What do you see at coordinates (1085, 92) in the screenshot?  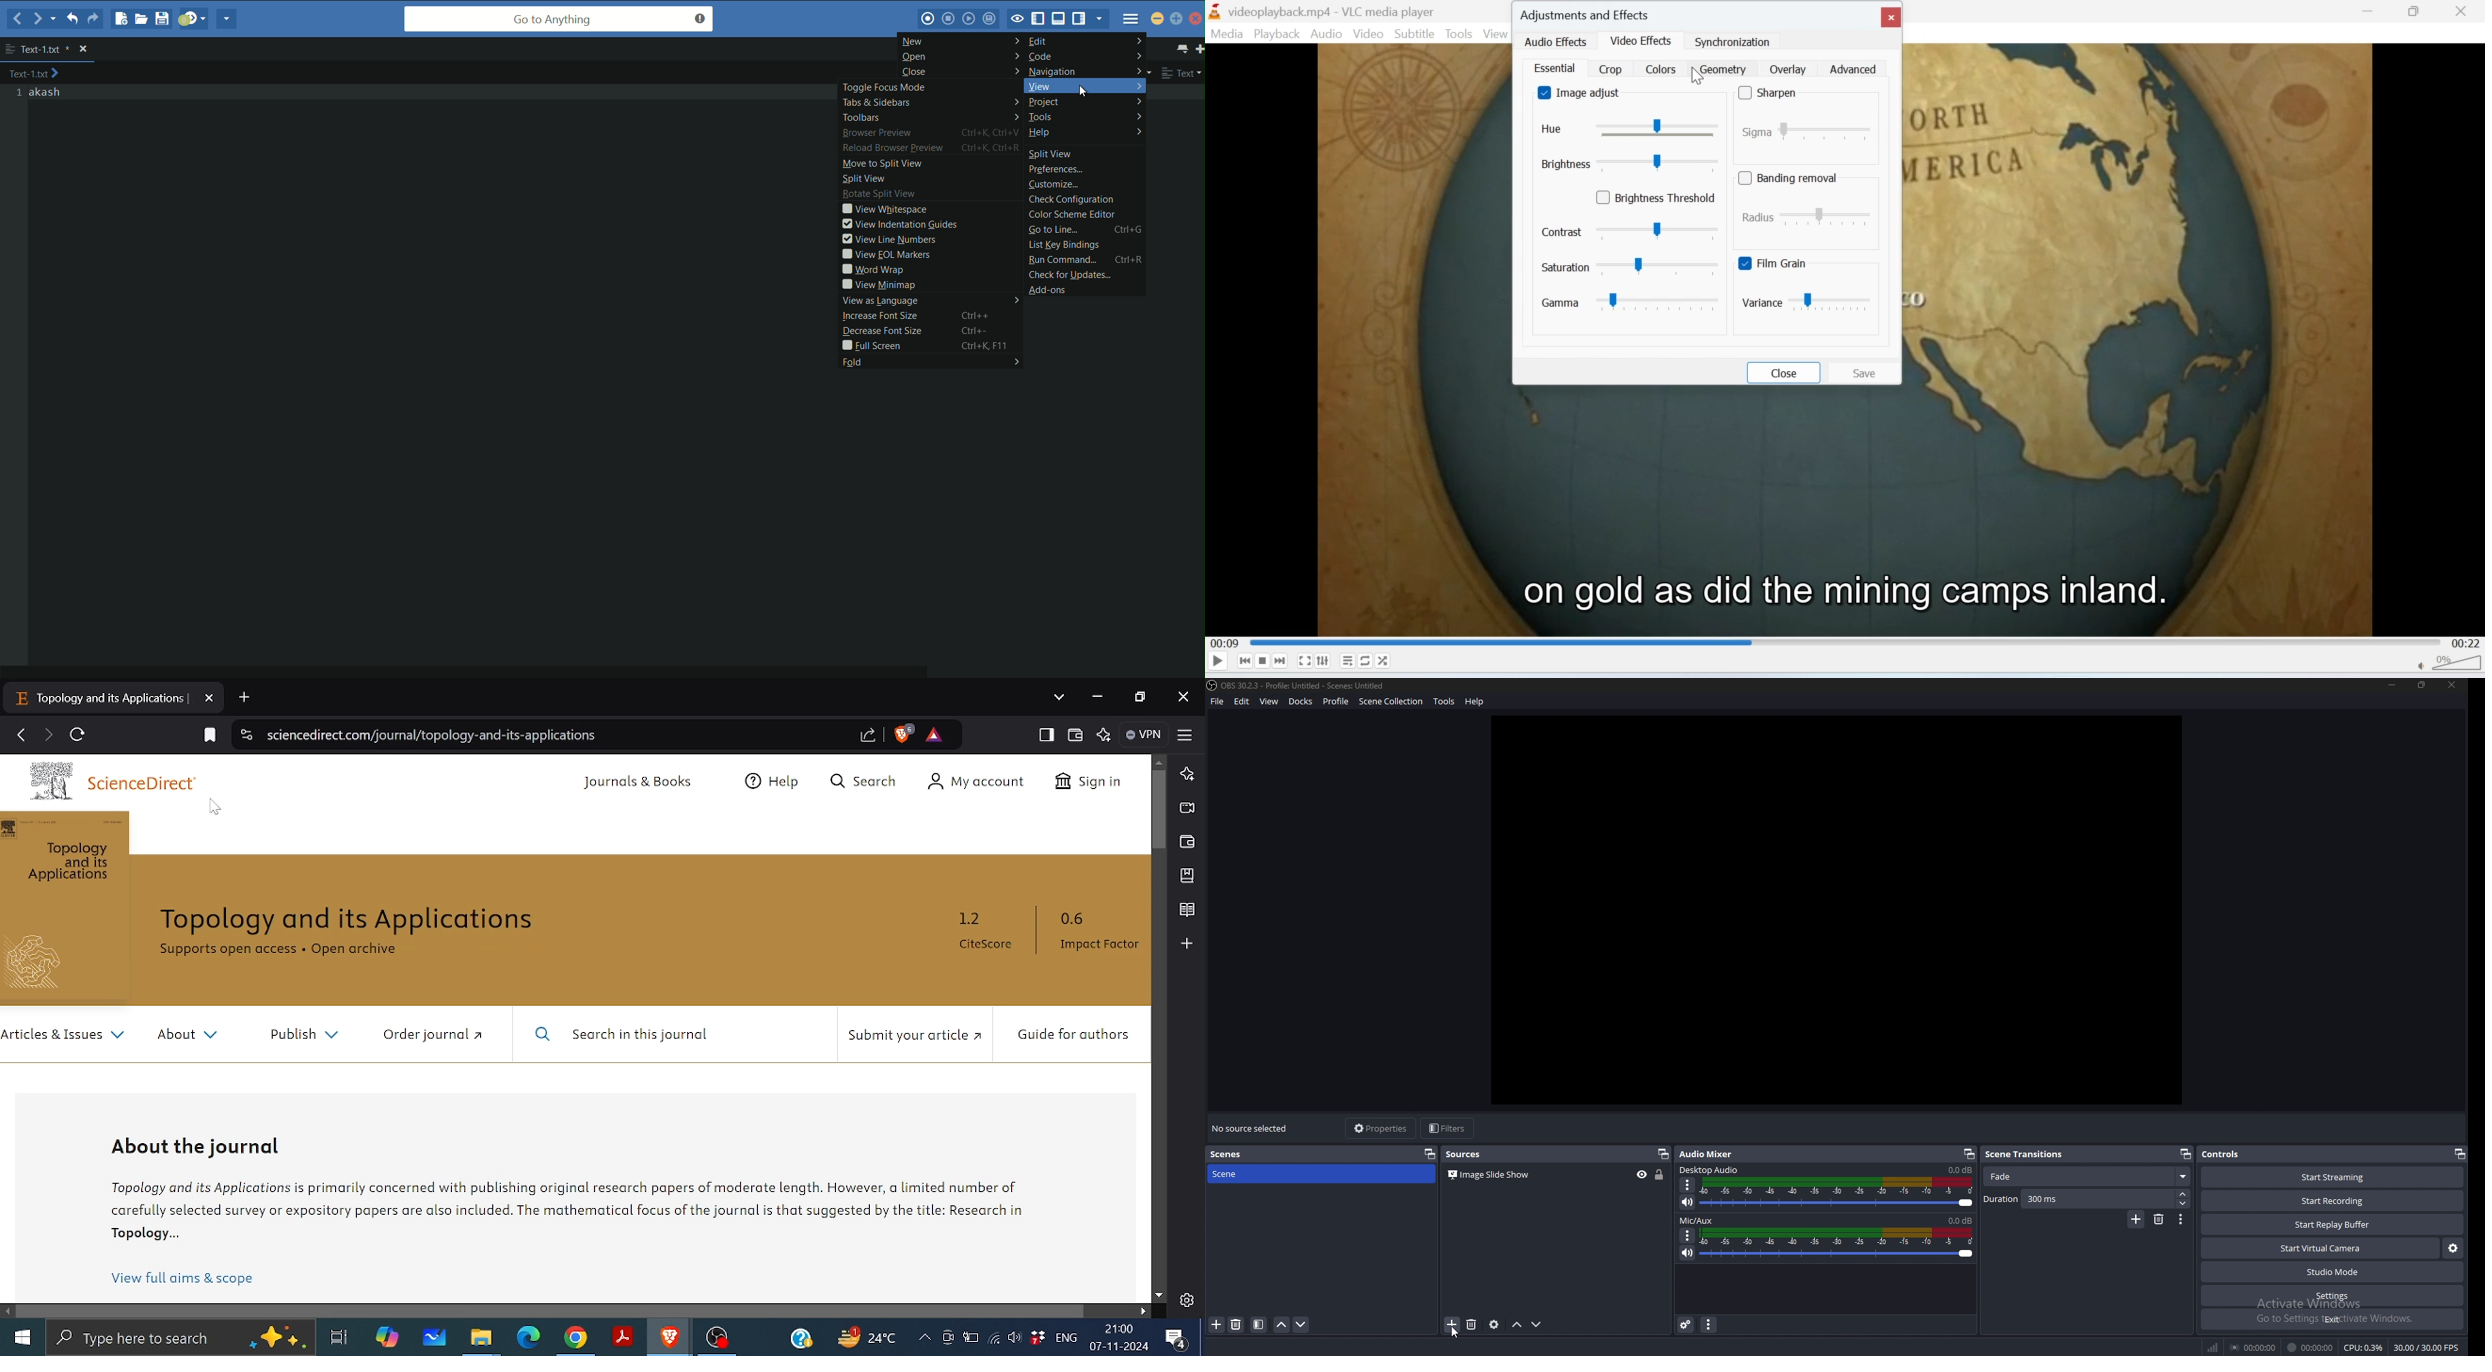 I see `Cursor` at bounding box center [1085, 92].